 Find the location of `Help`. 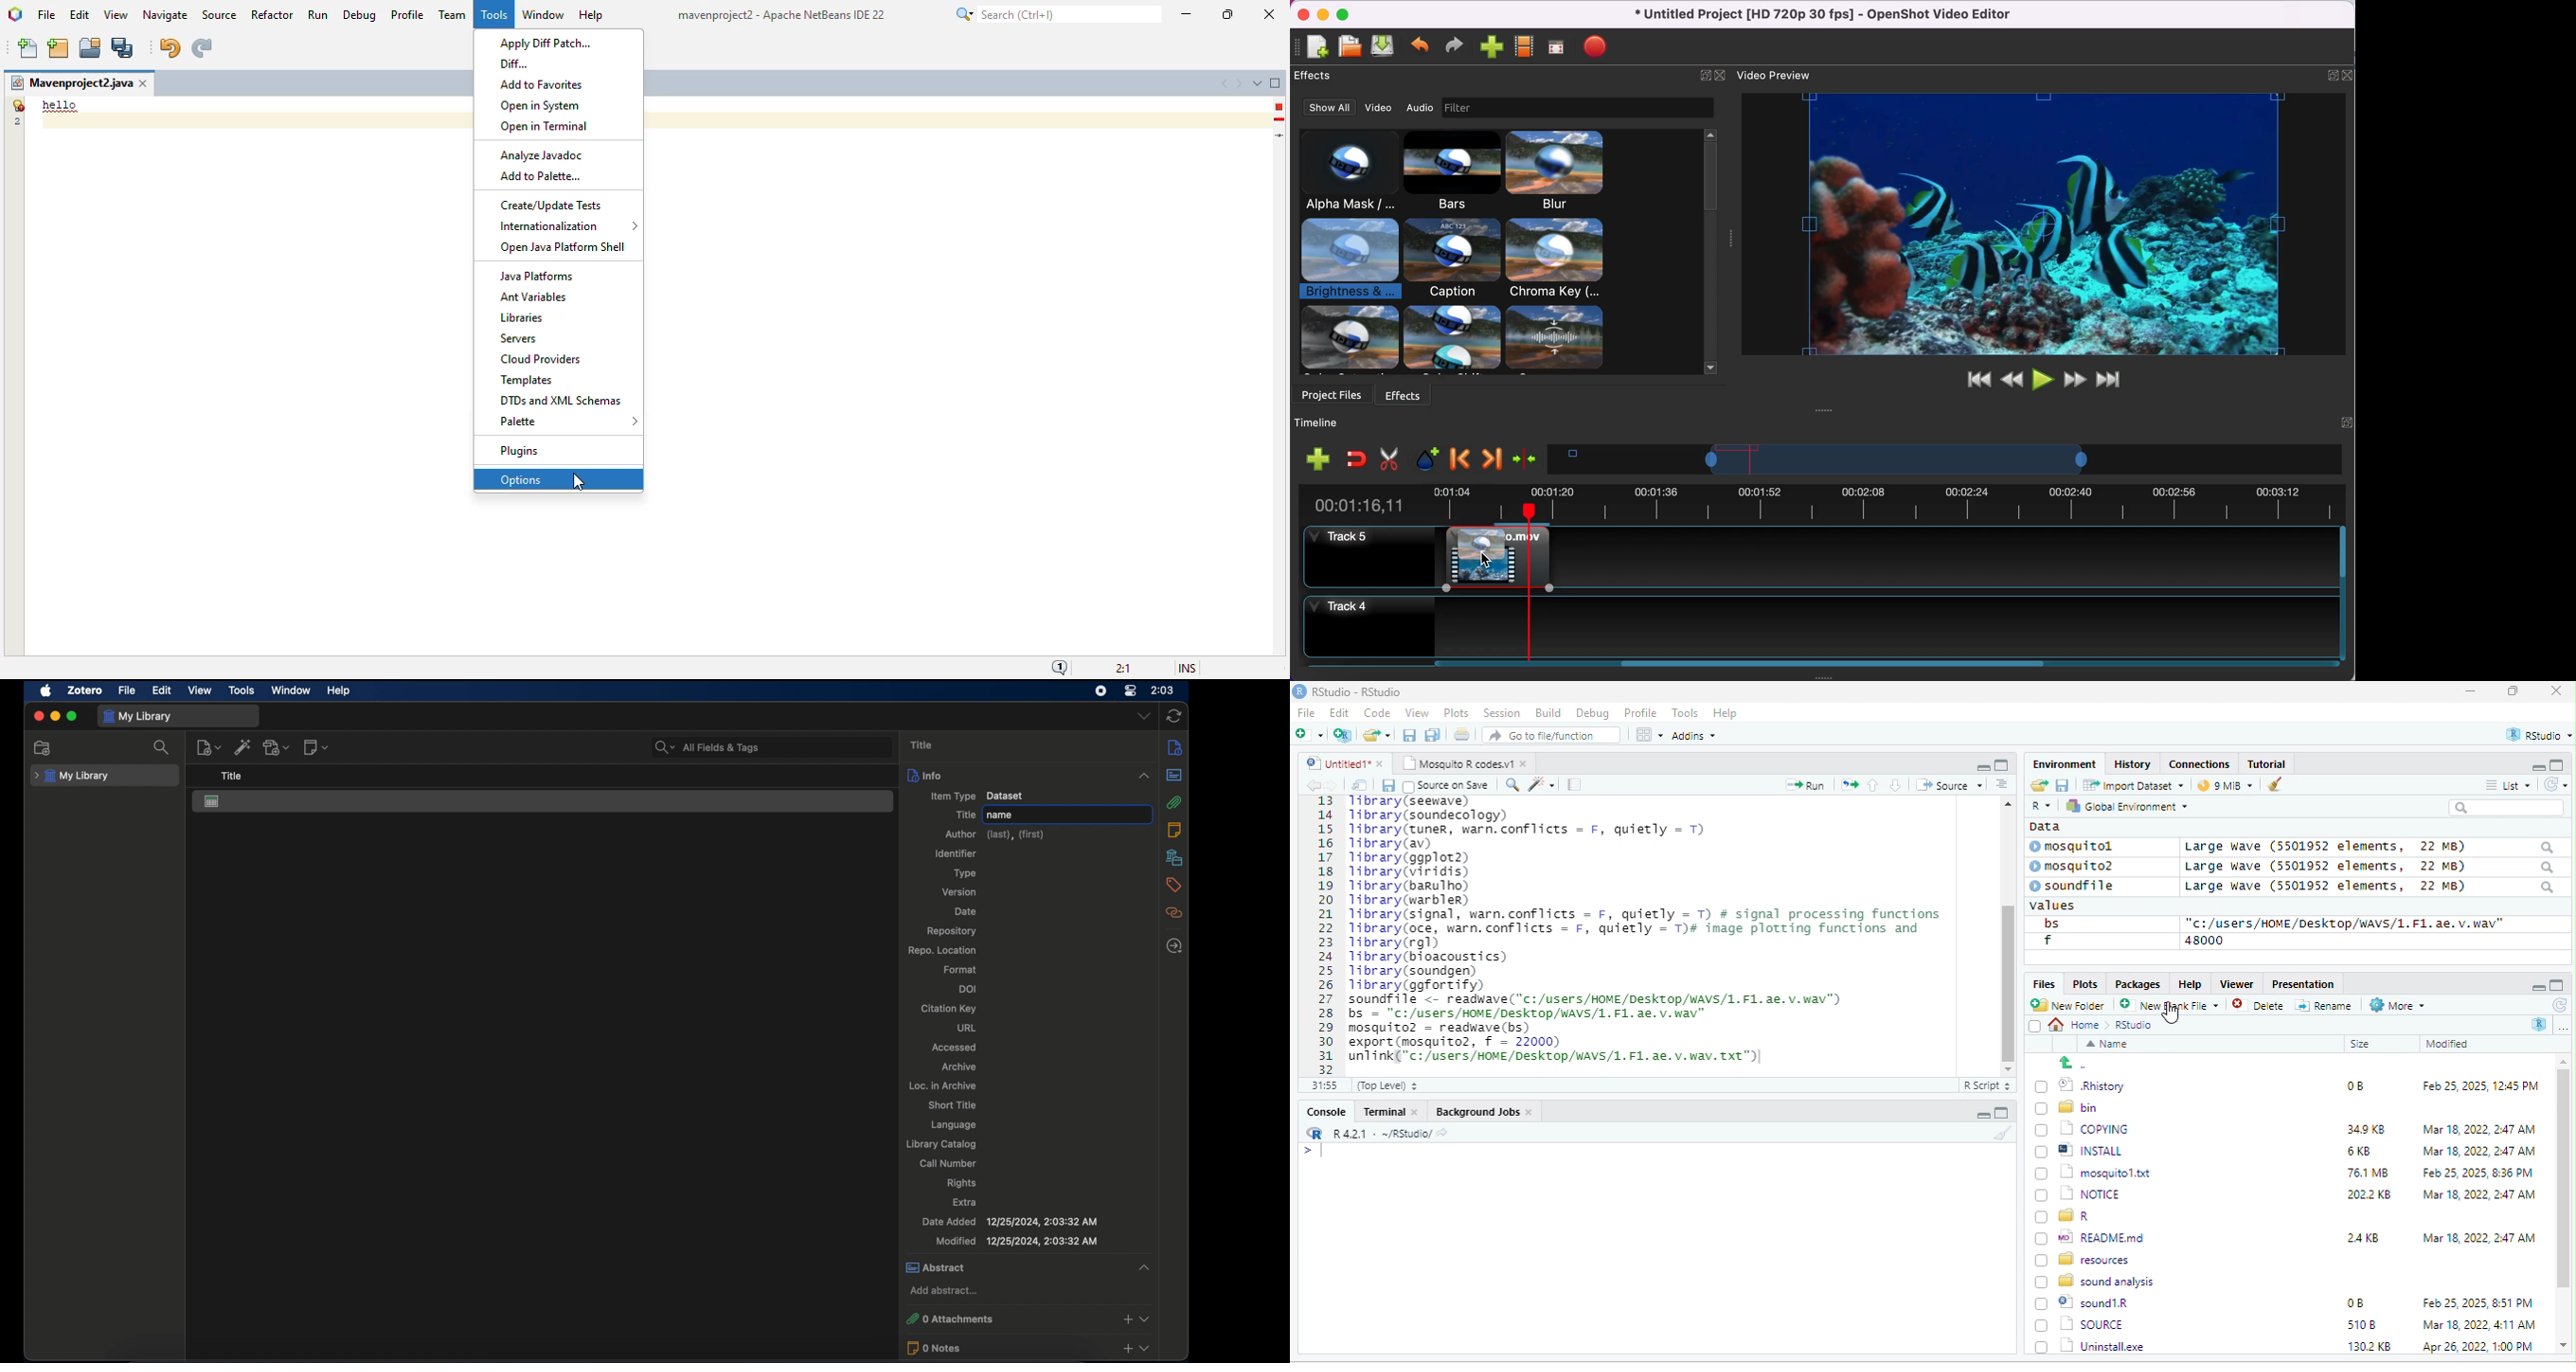

Help is located at coordinates (2190, 982).